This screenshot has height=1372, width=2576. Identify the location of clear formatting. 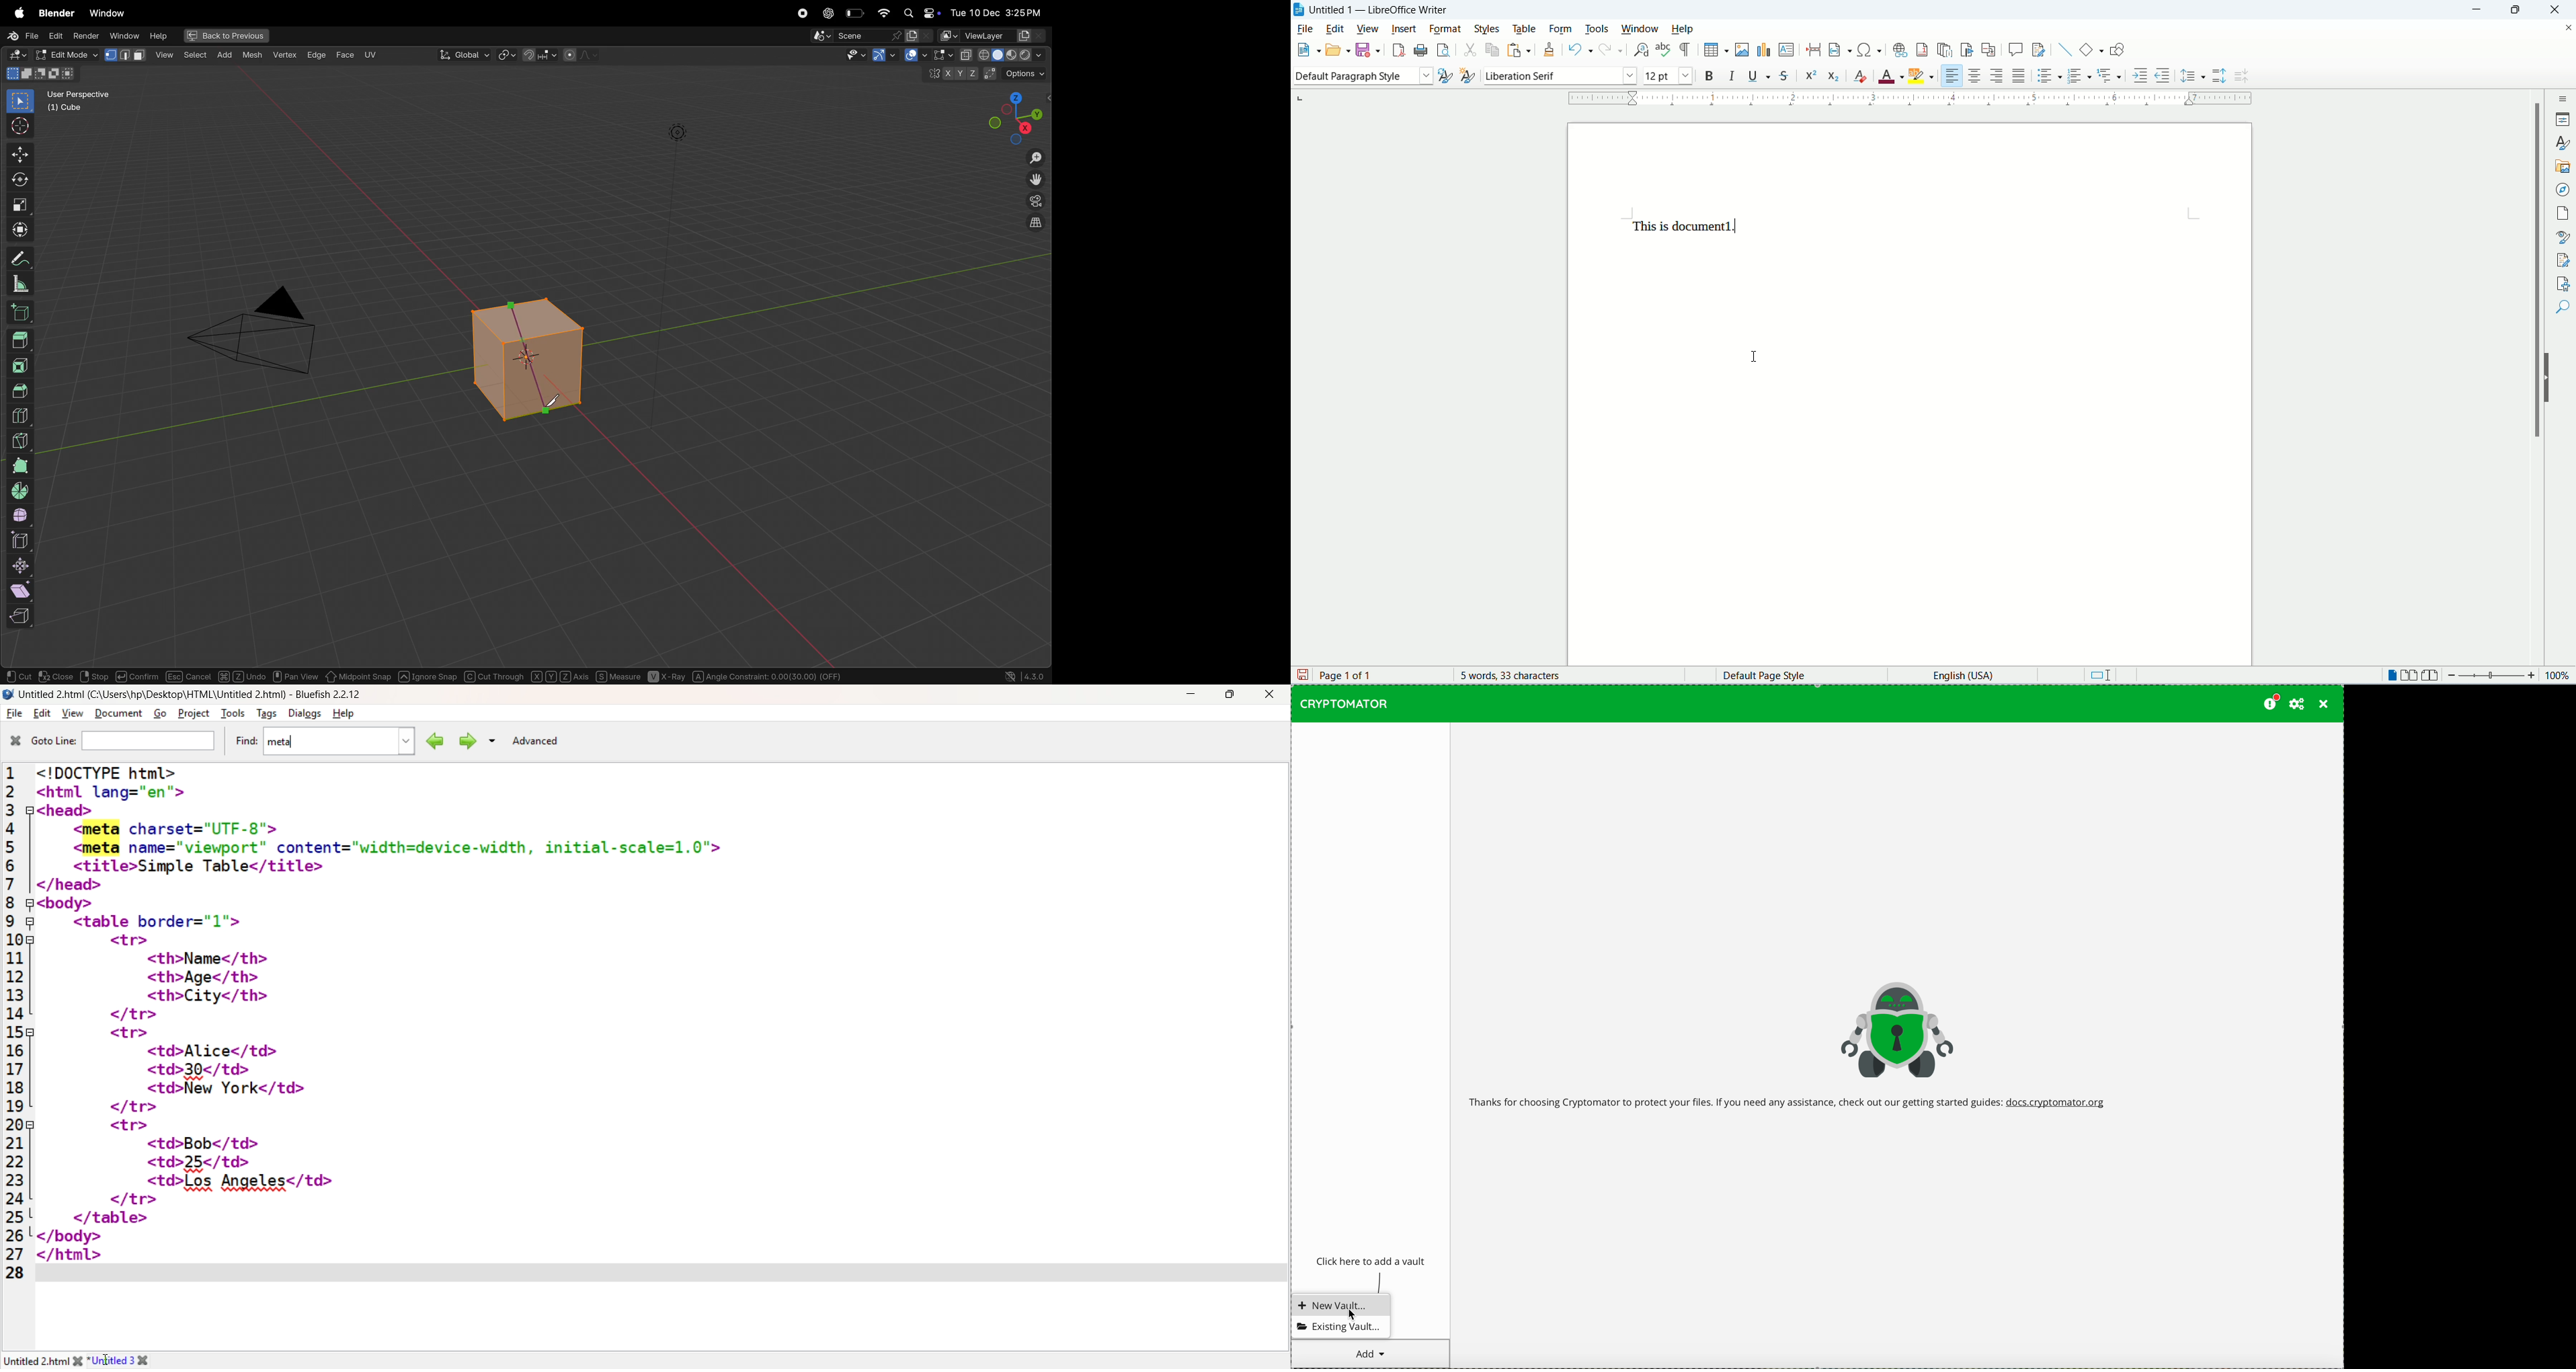
(1862, 77).